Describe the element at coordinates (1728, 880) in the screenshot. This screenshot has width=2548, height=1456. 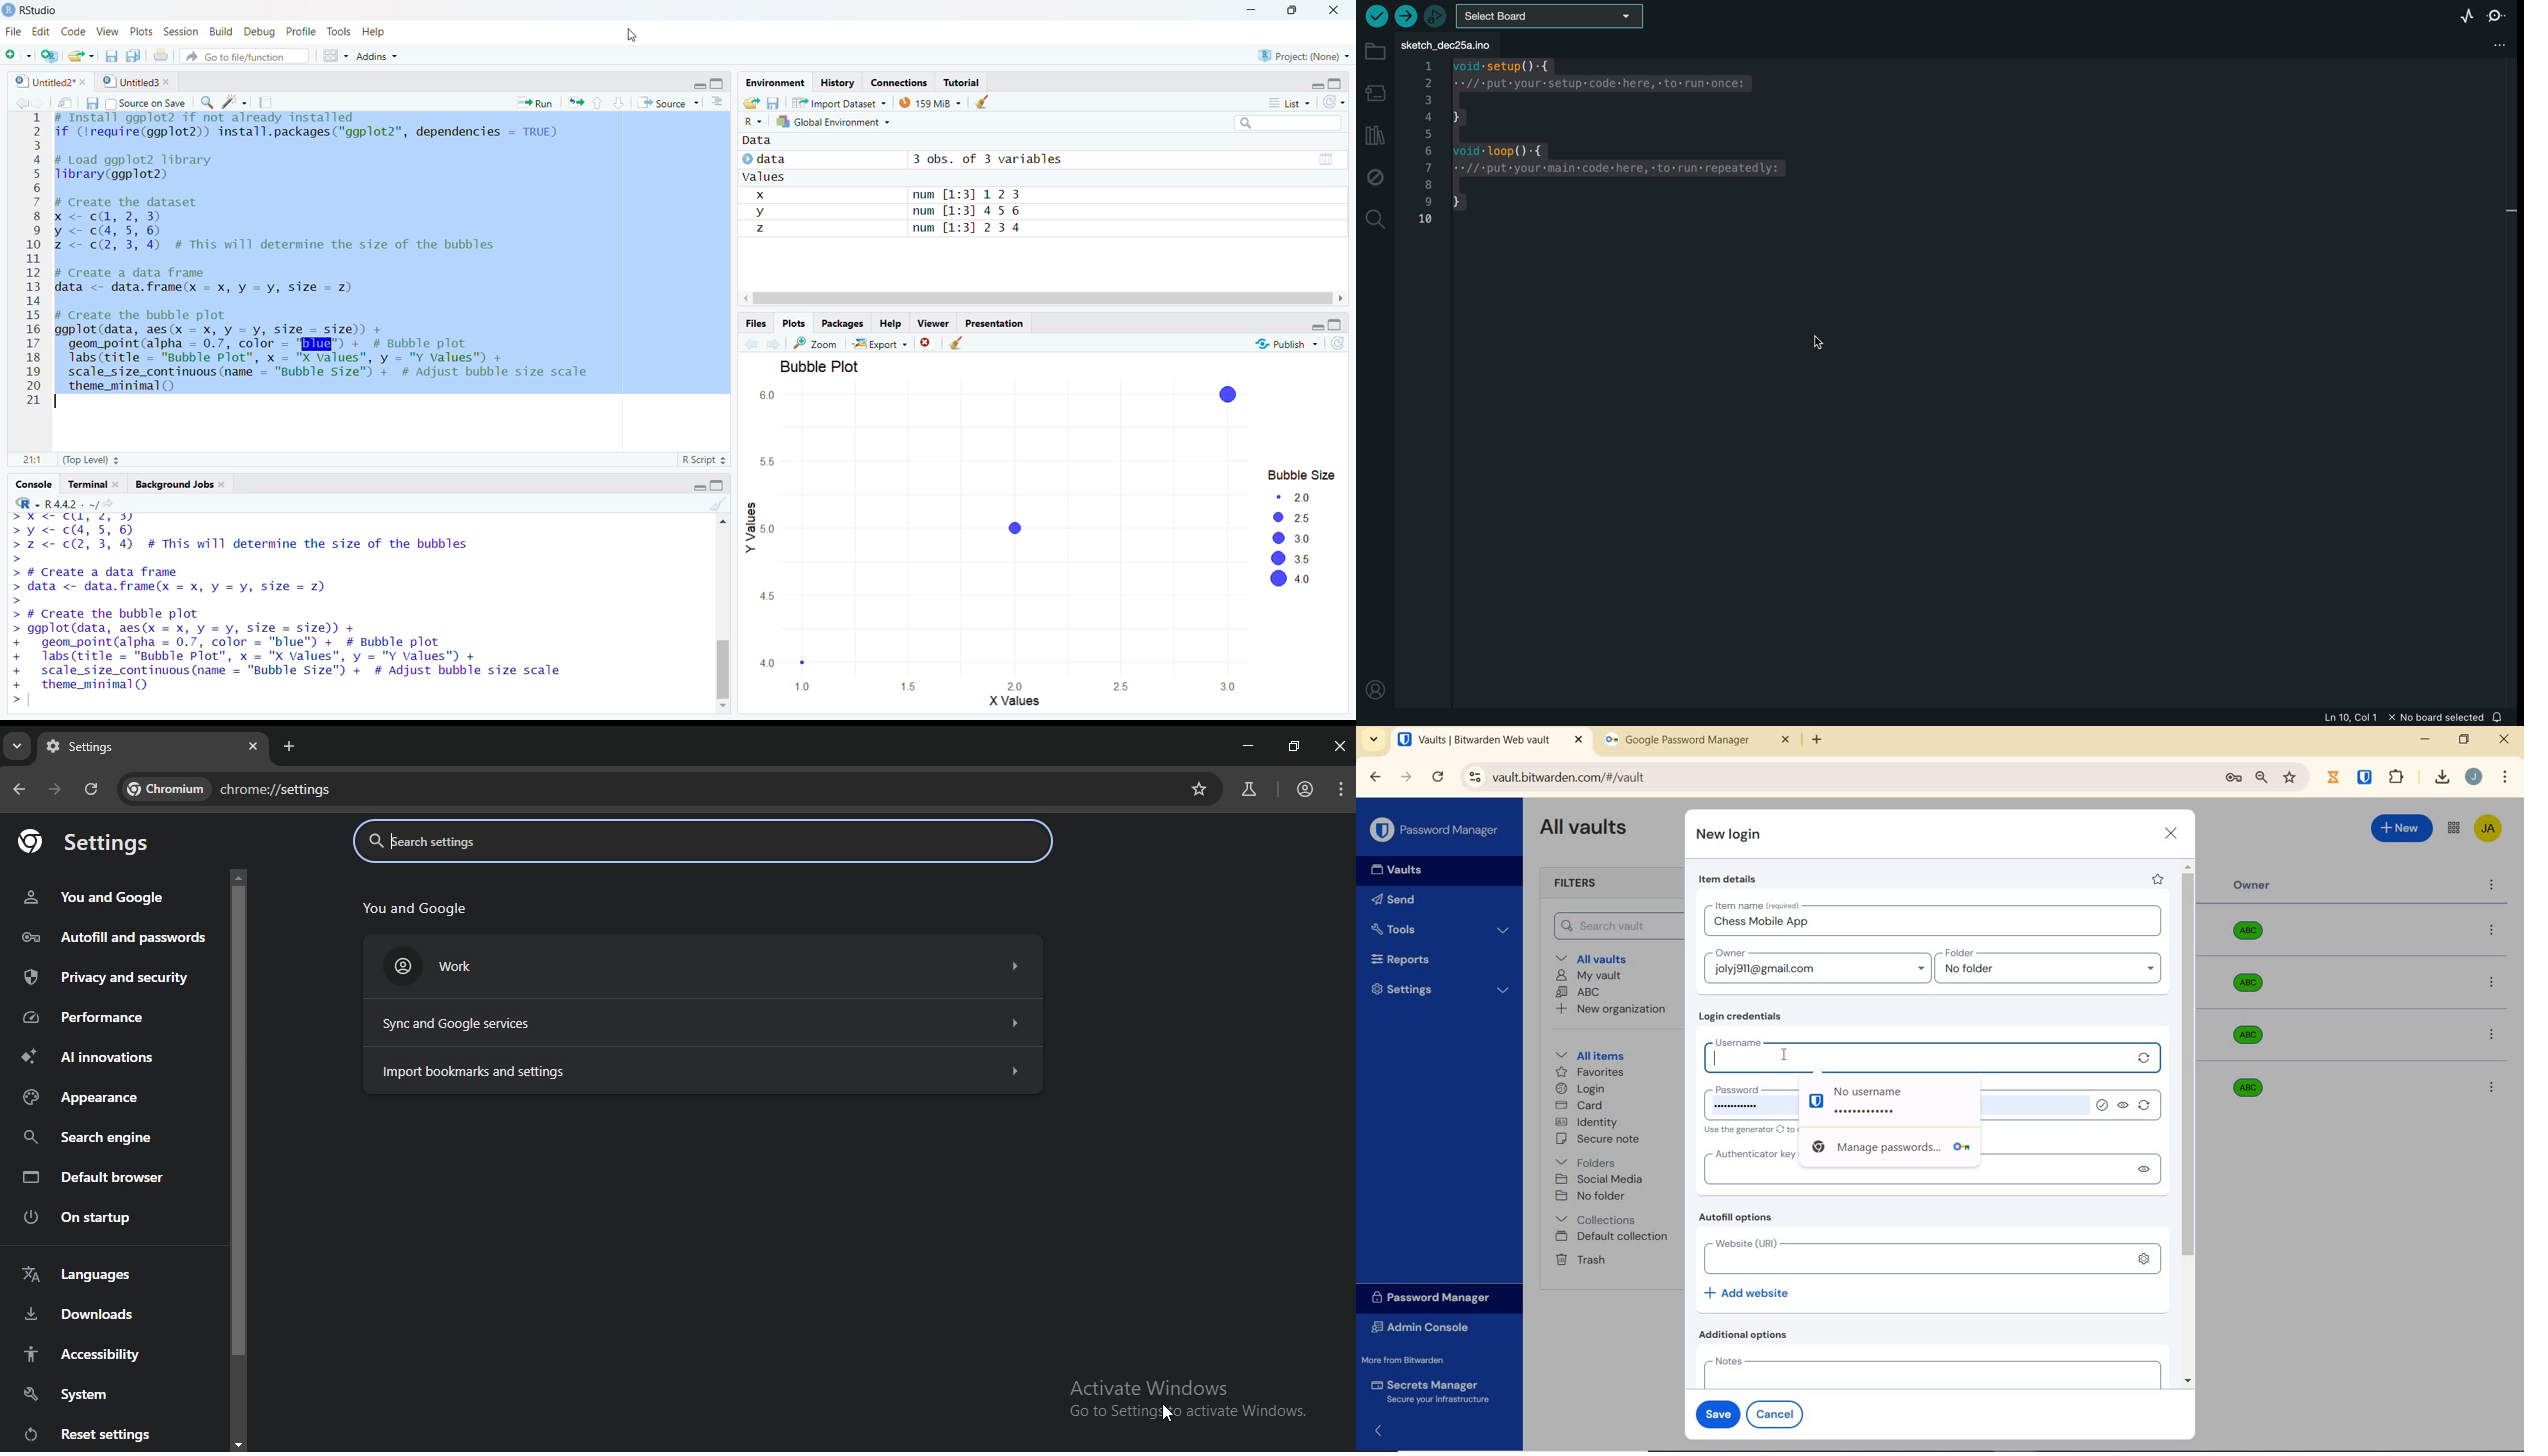
I see `item details` at that location.